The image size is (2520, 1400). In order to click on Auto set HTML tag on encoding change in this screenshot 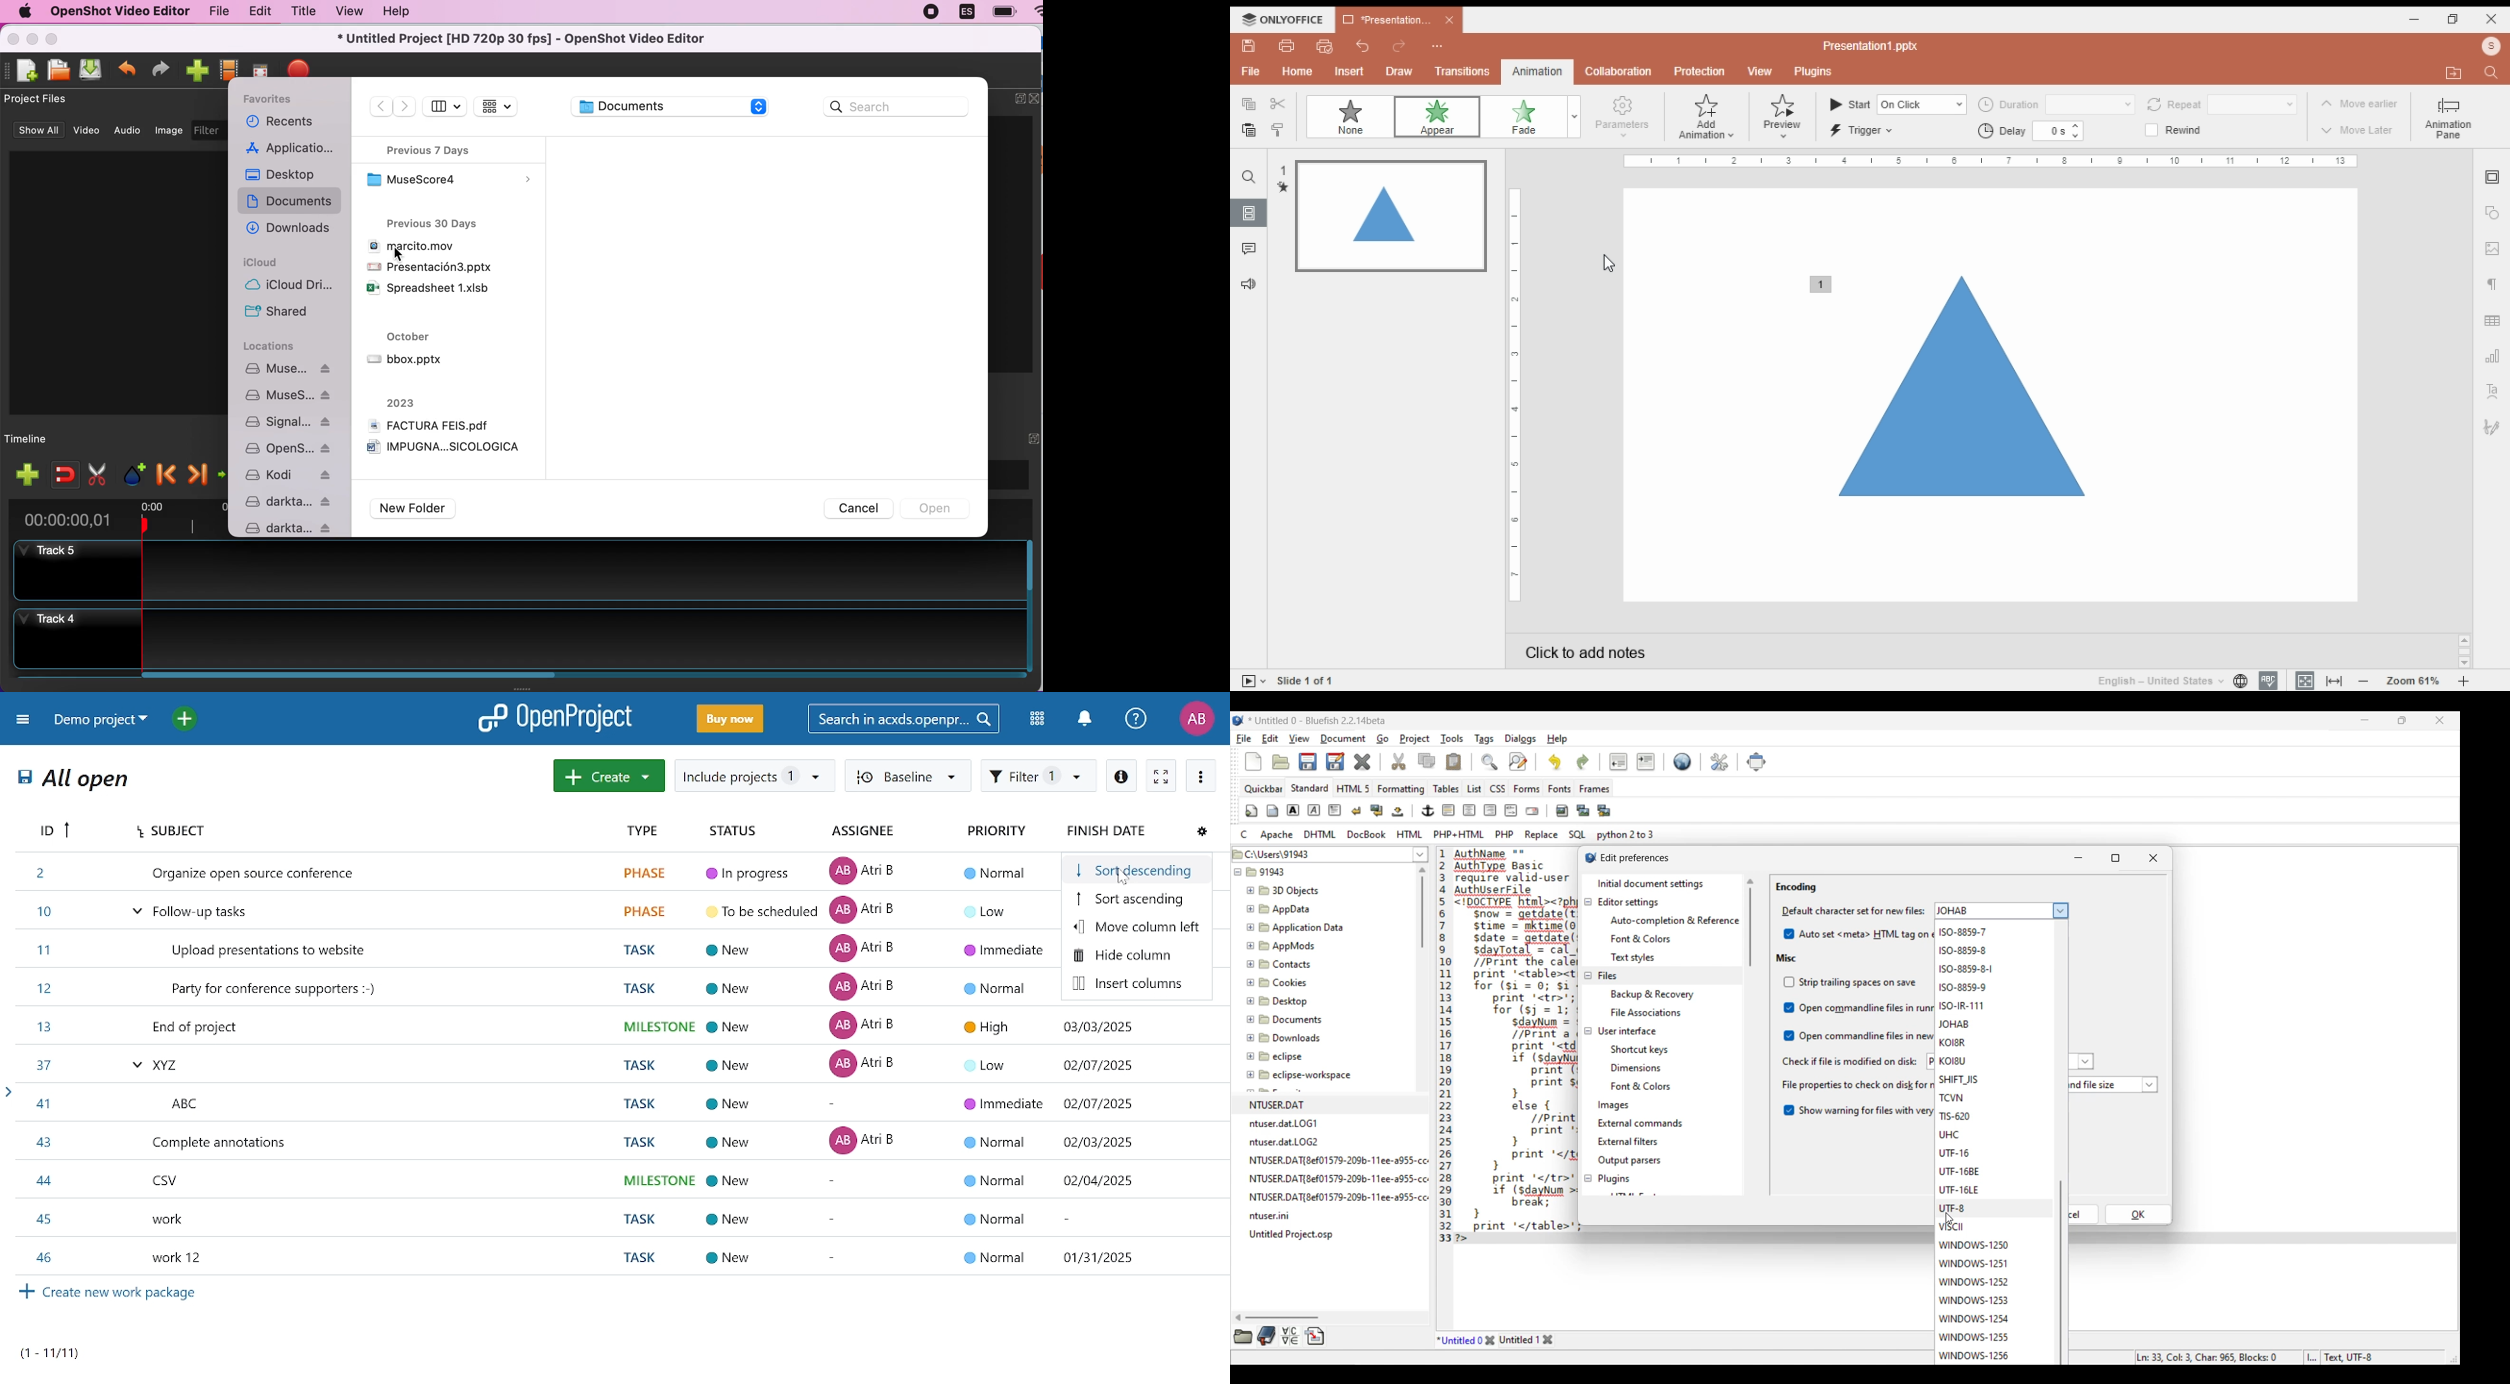, I will do `click(1857, 934)`.